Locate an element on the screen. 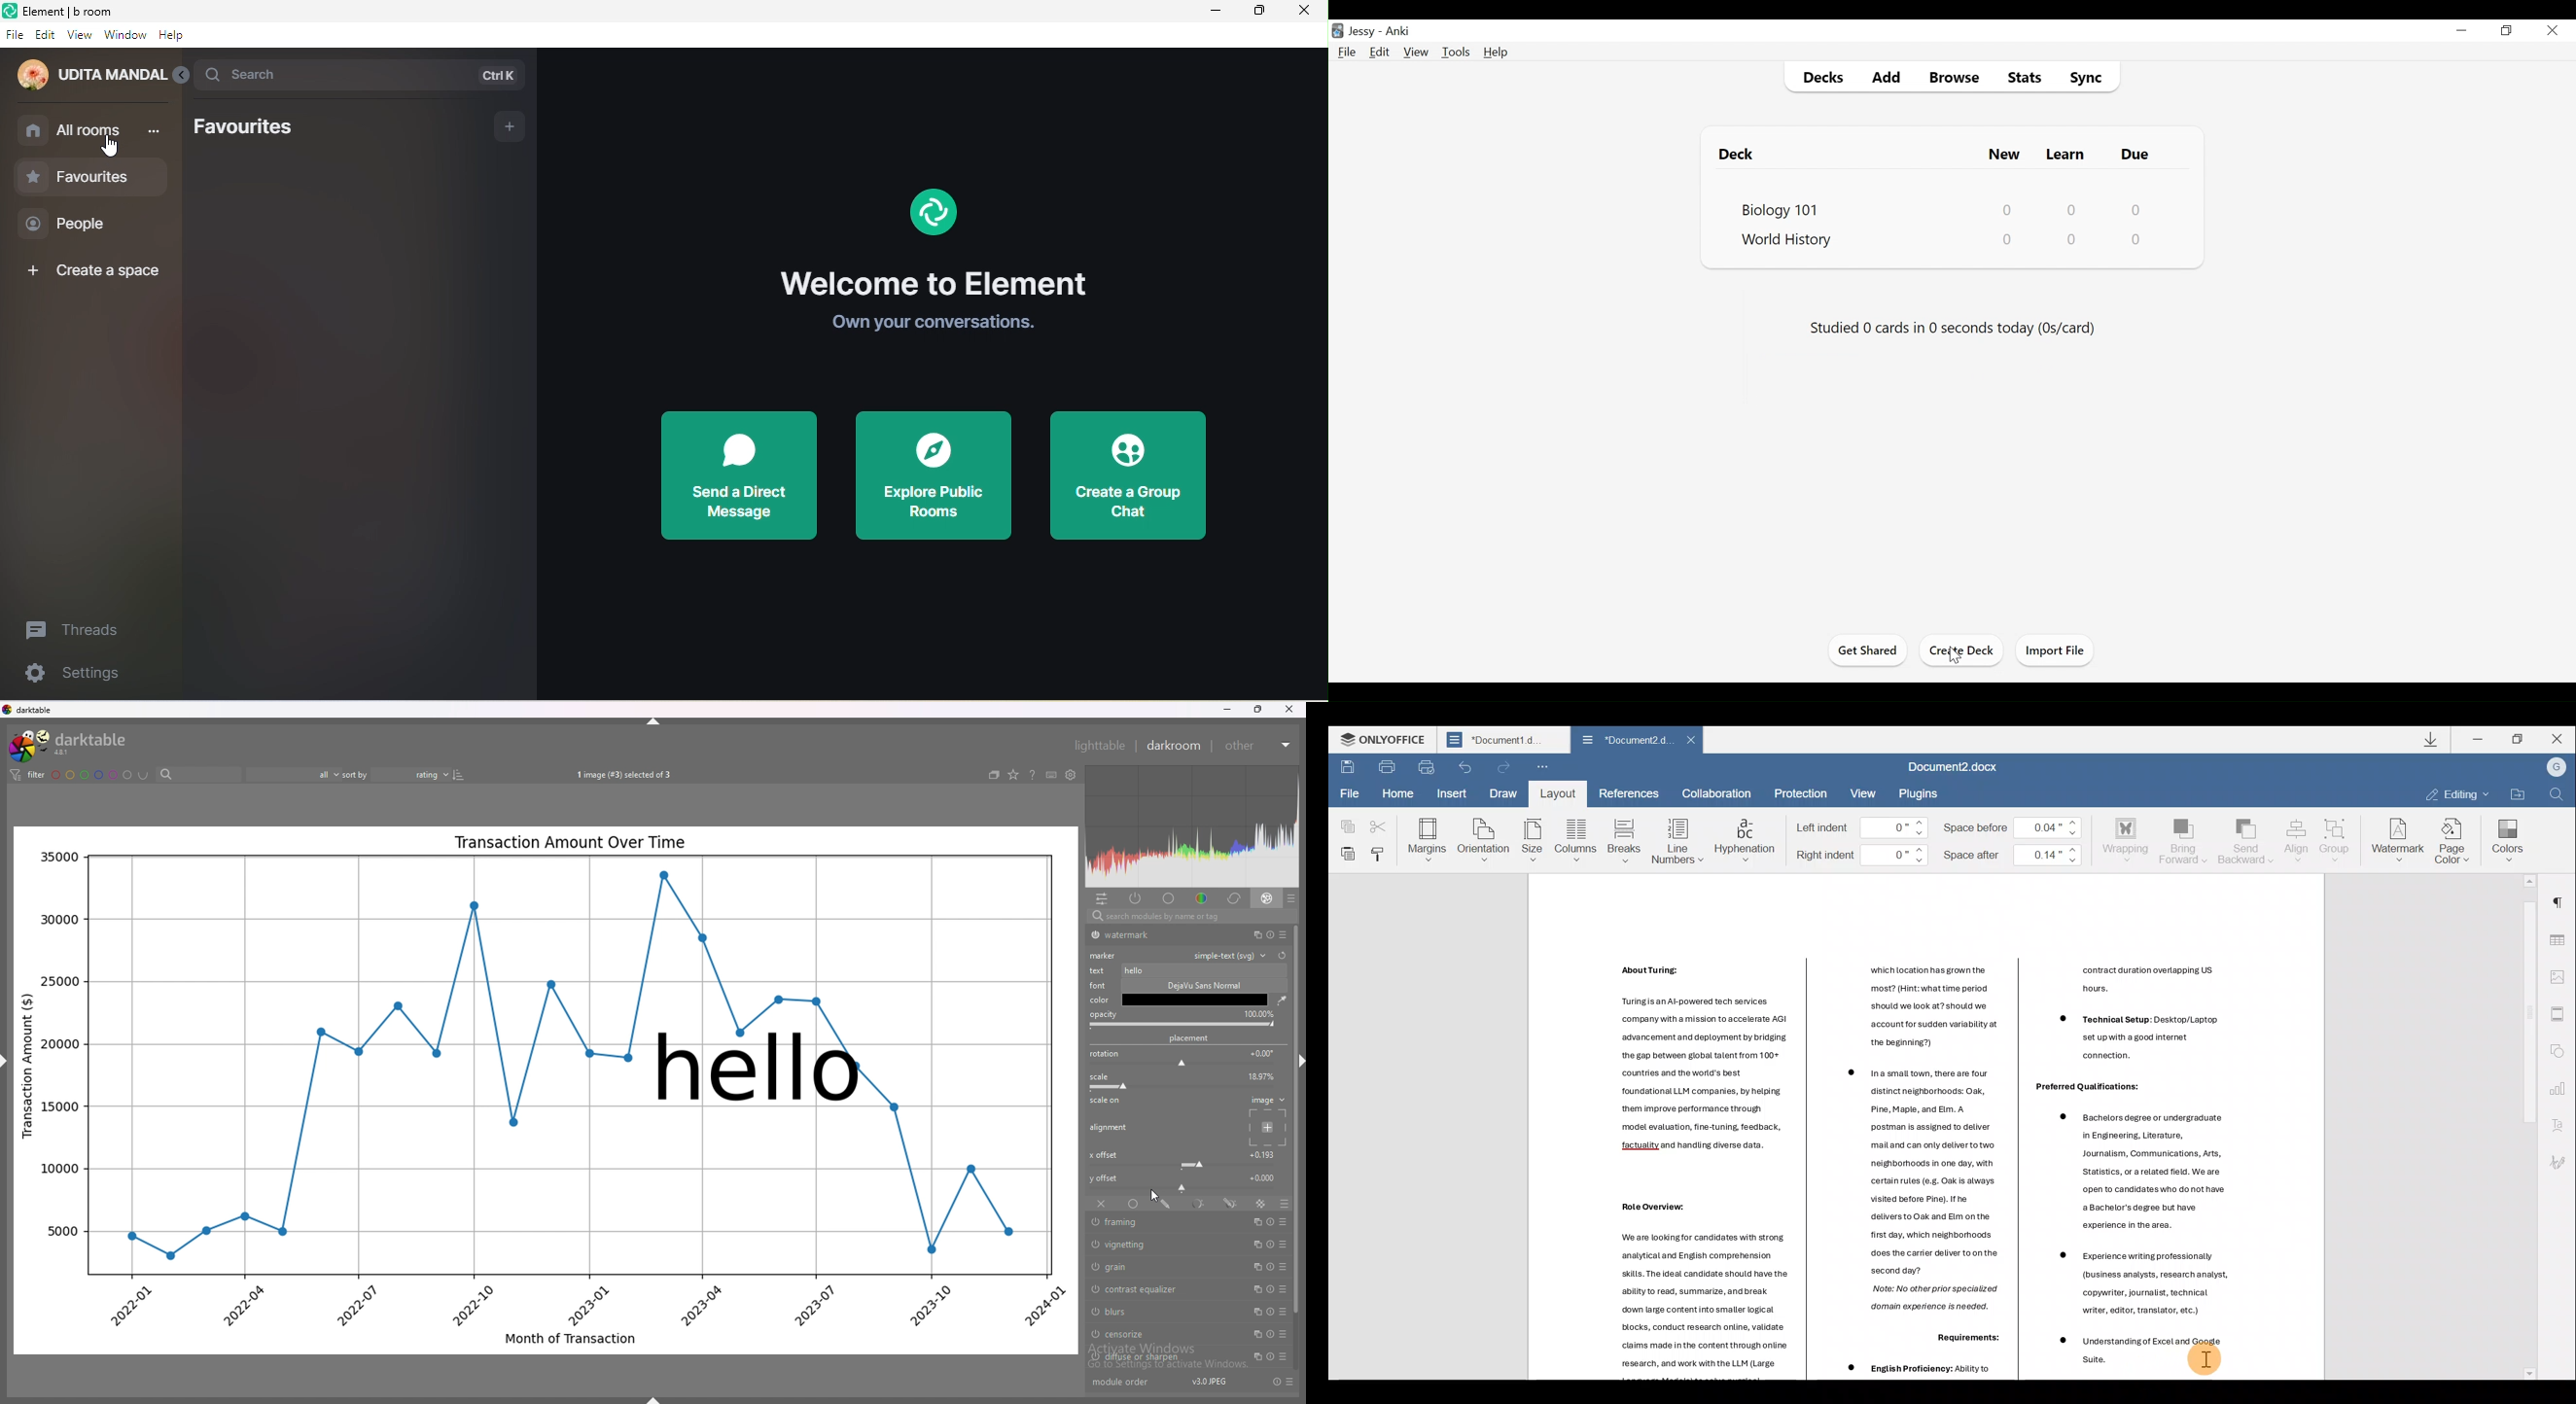 This screenshot has height=1428, width=2576. Scroll bar is located at coordinates (2525, 1126).